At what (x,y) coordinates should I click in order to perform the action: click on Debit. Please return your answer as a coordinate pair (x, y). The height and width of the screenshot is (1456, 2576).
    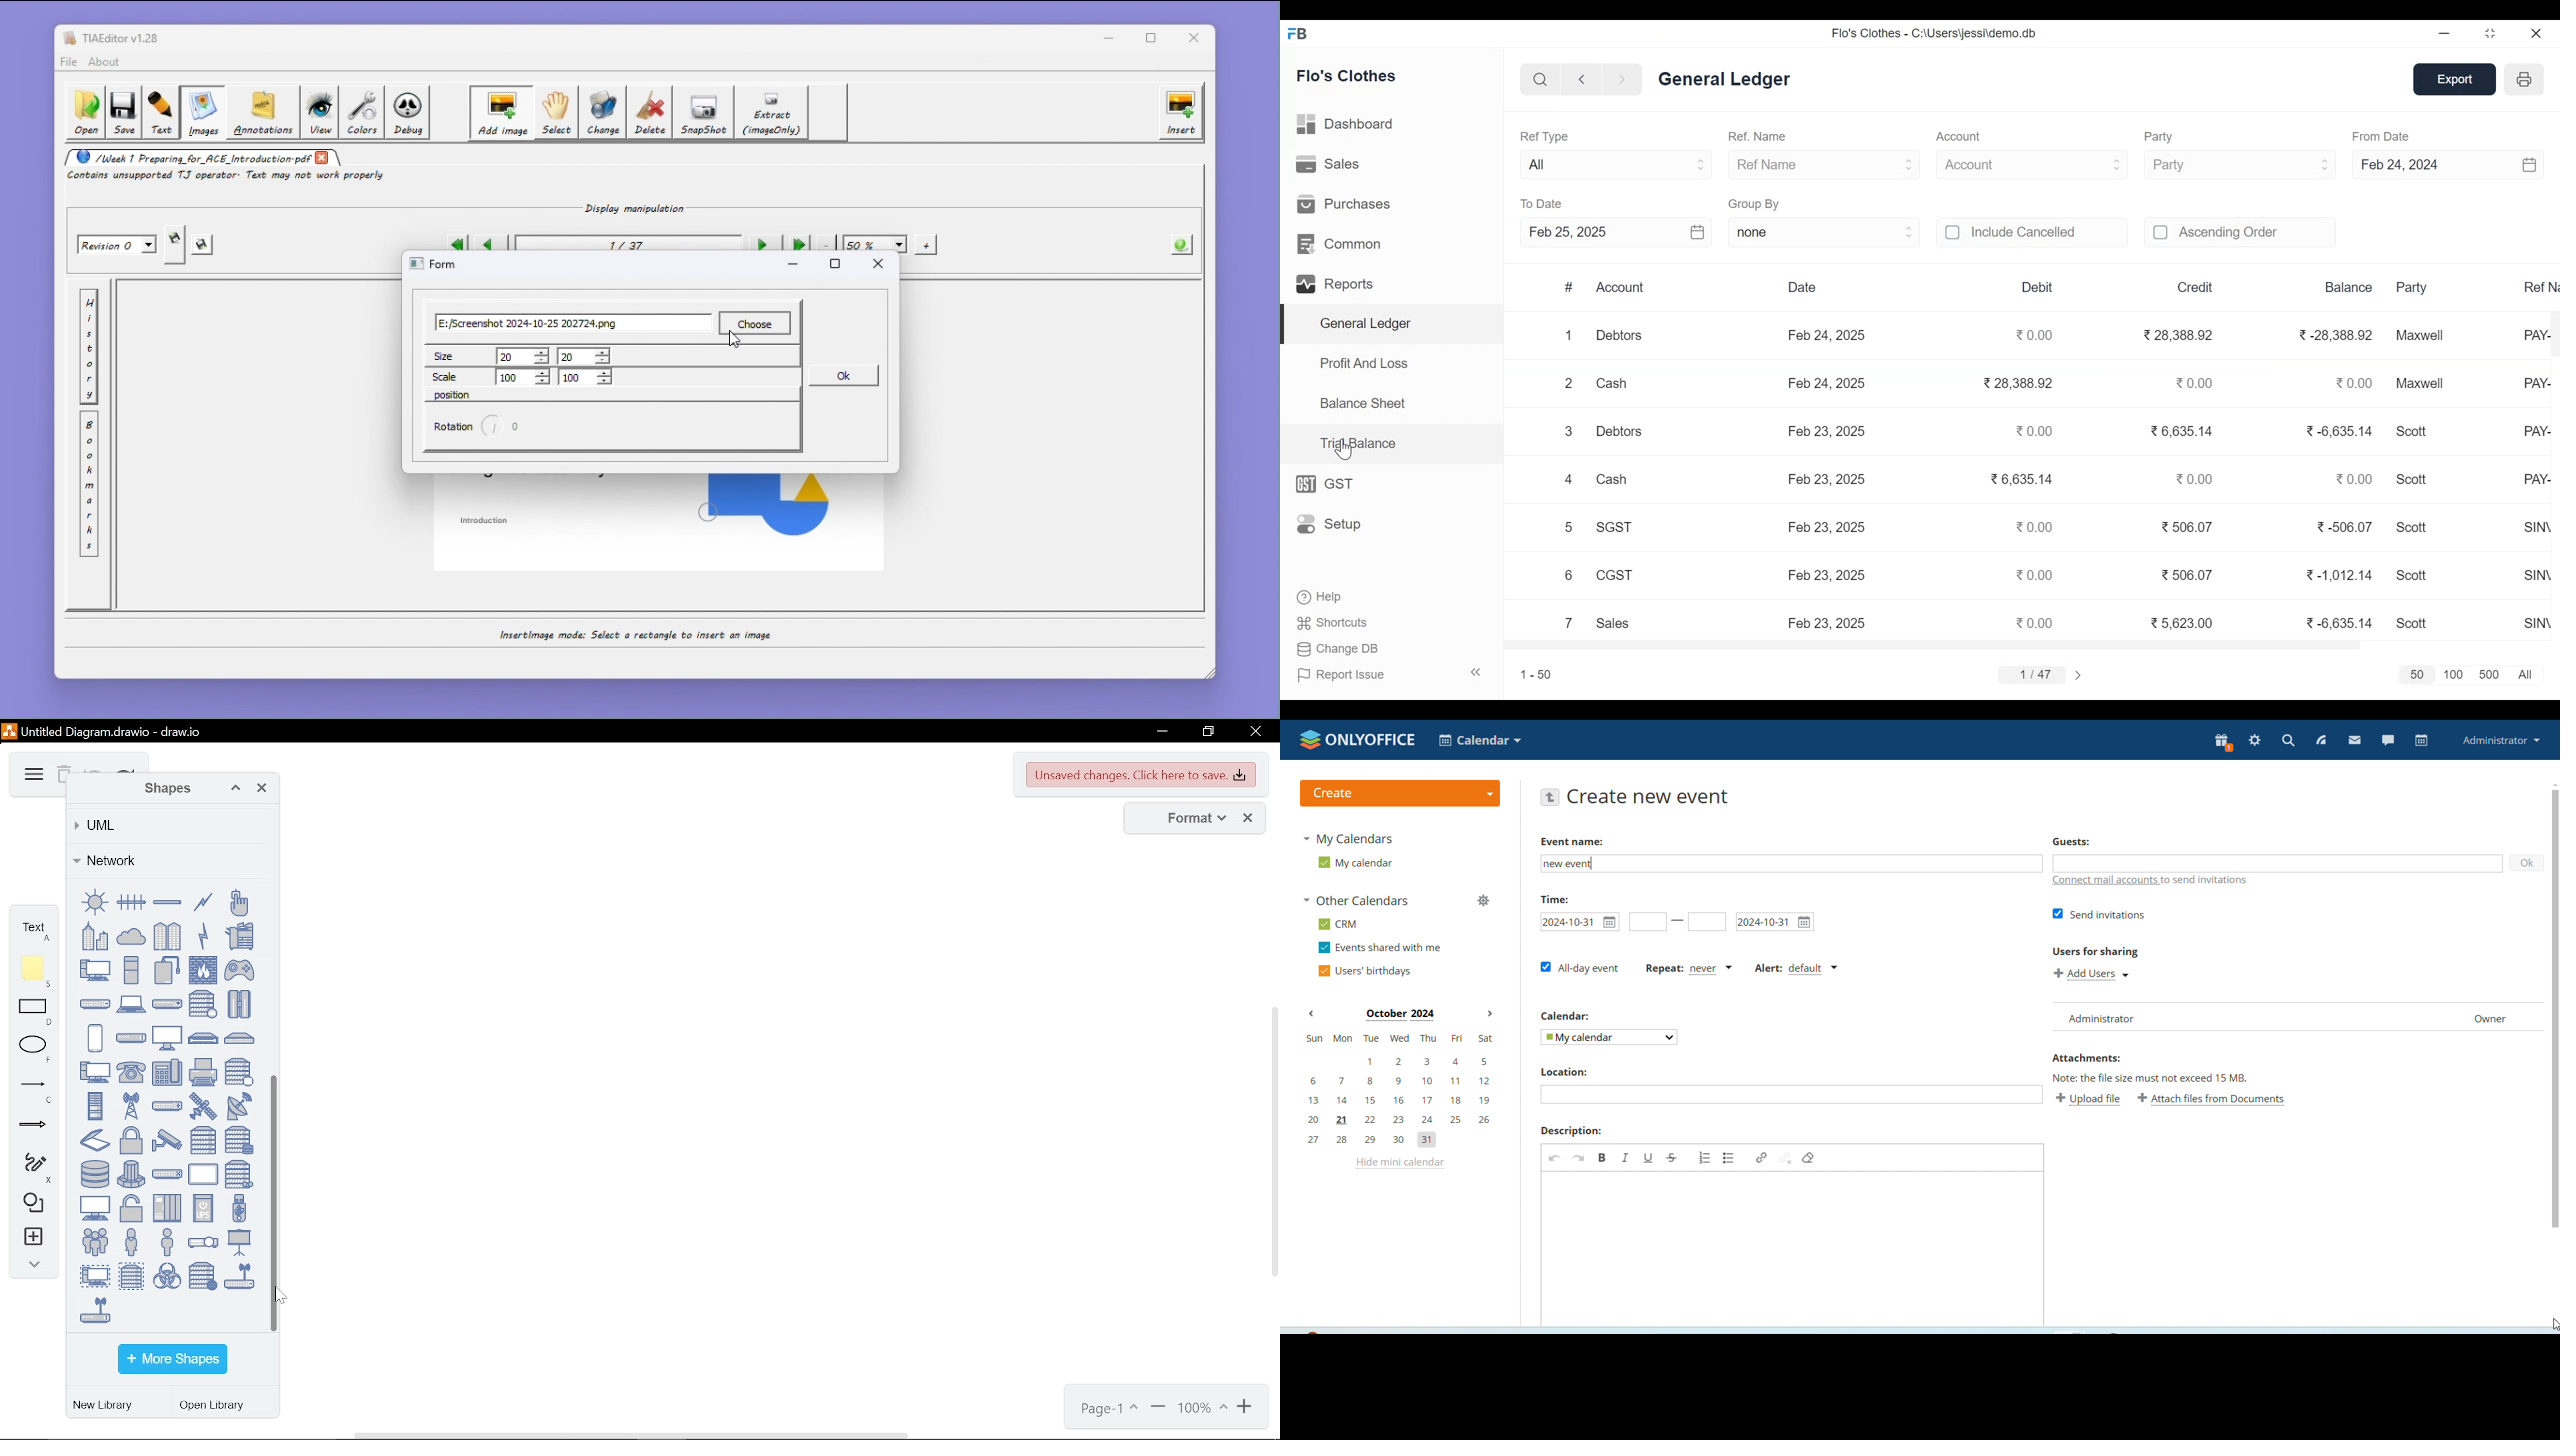
    Looking at the image, I should click on (2039, 287).